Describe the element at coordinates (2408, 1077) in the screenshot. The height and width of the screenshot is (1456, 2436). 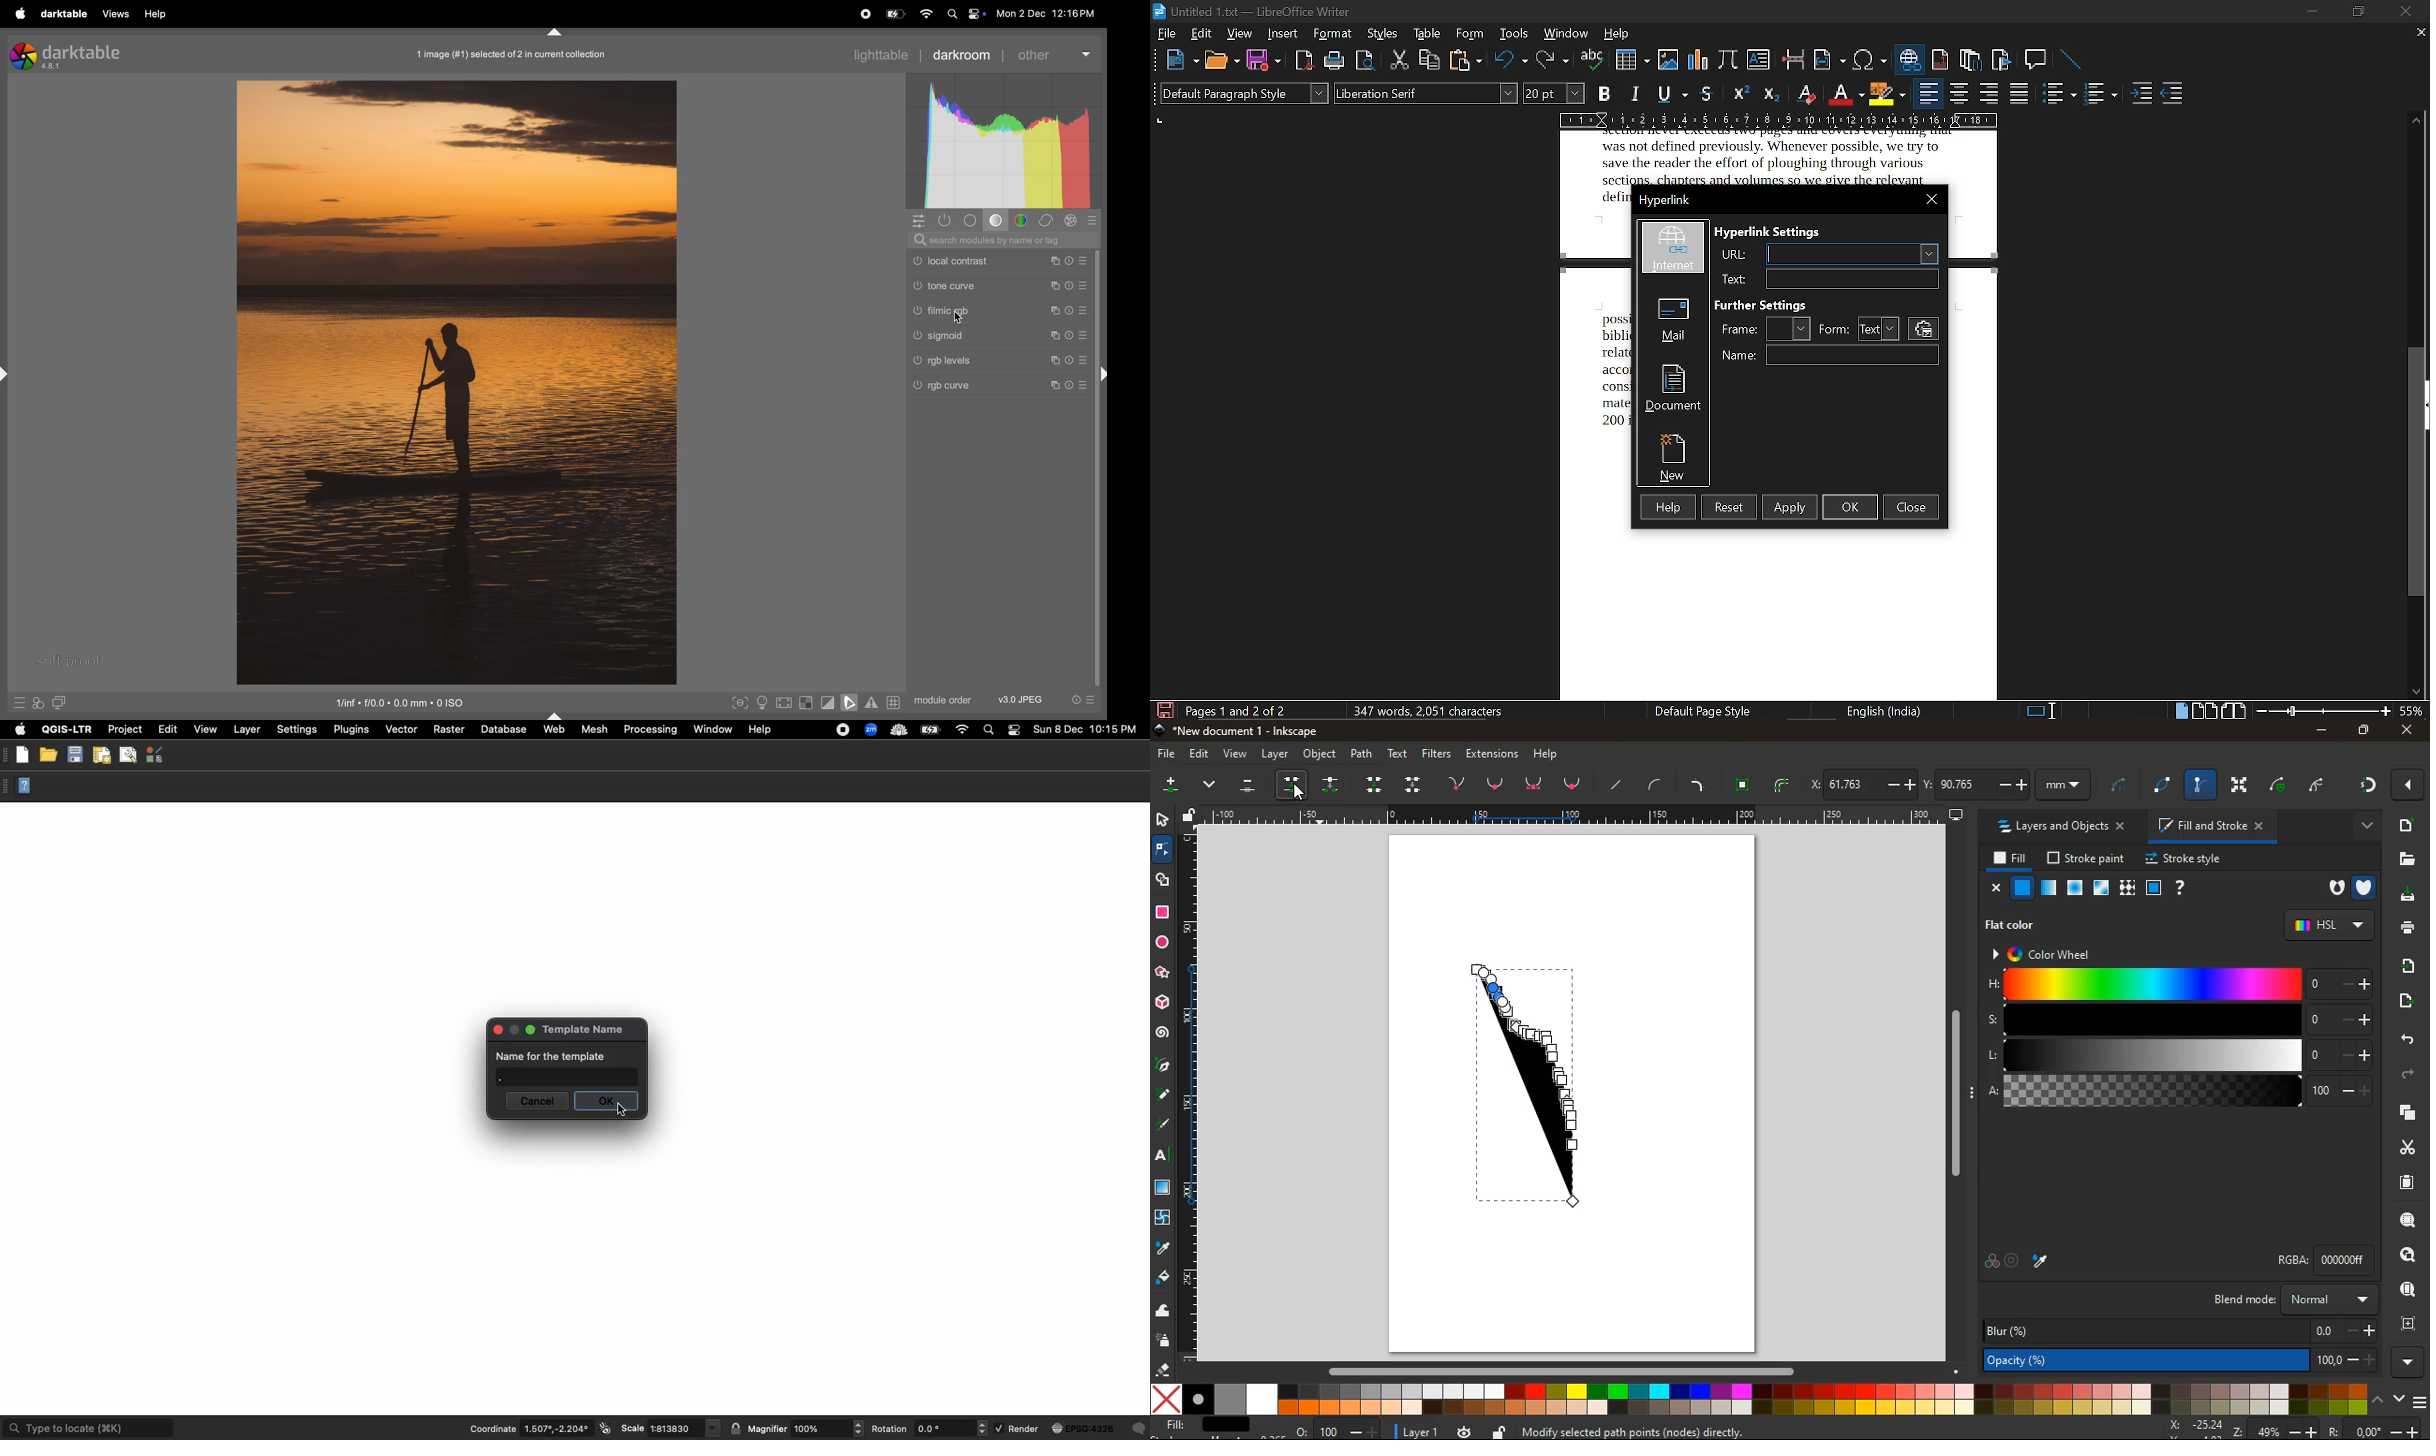
I see `forward` at that location.